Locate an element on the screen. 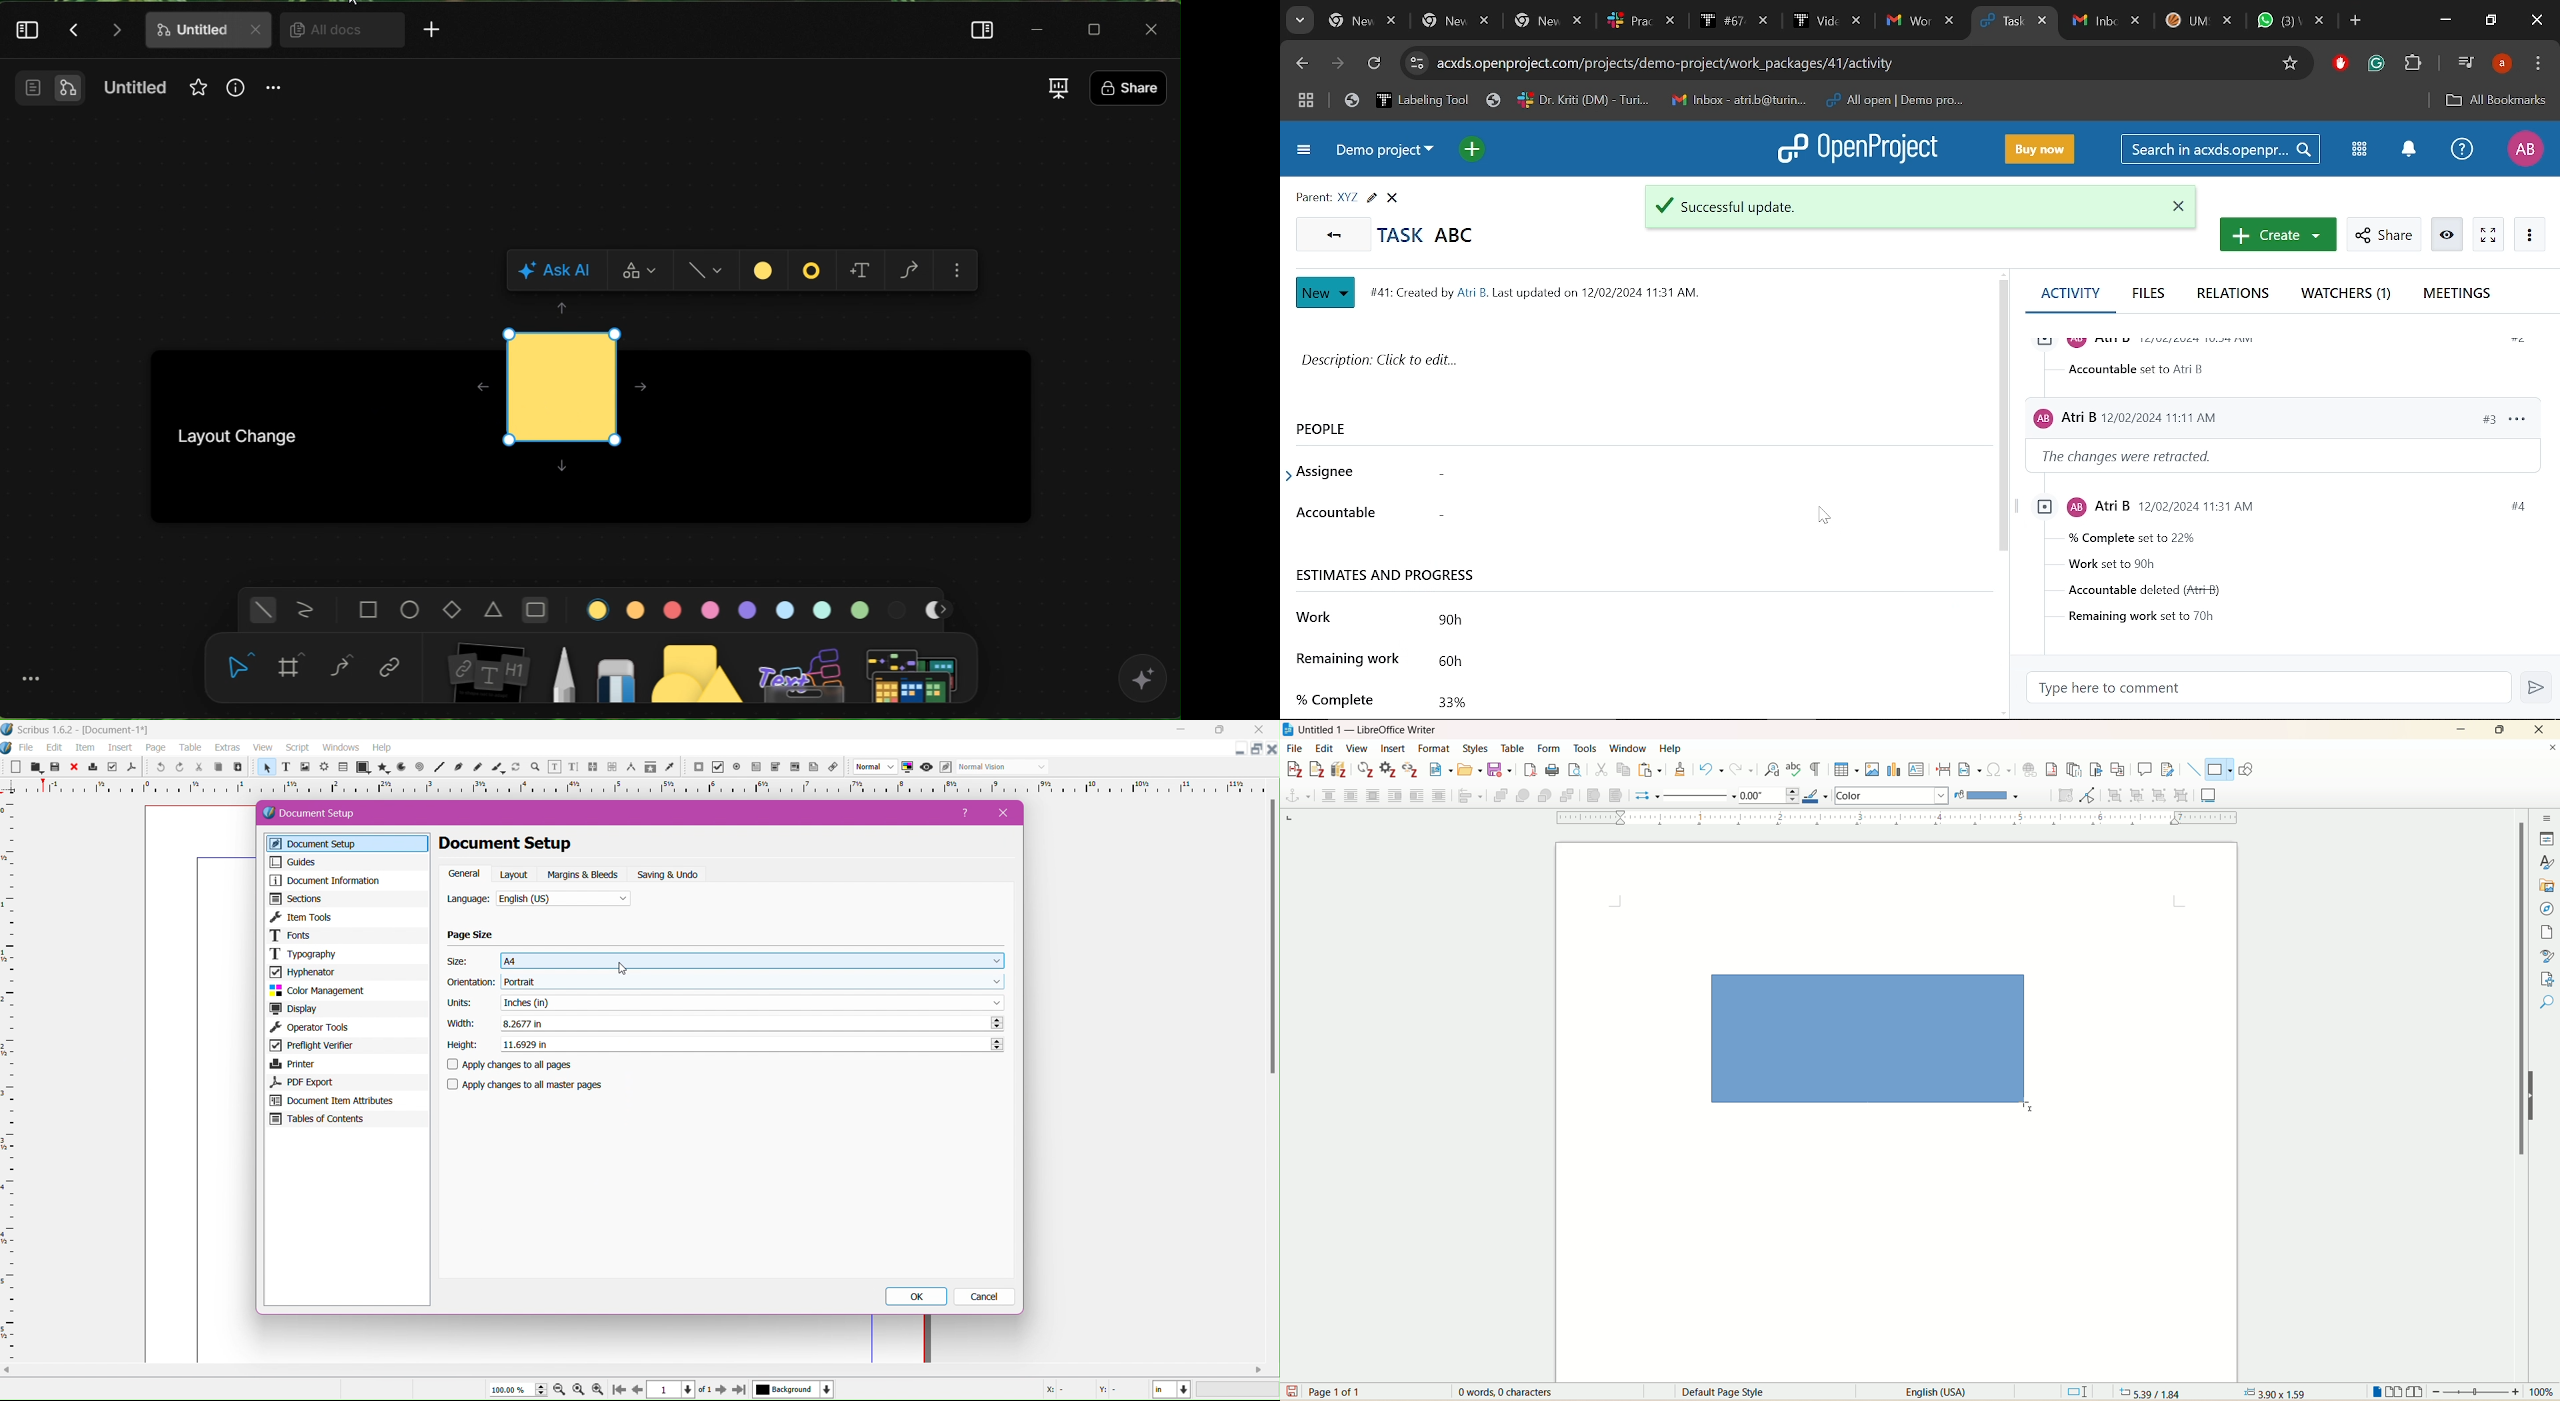  export as pdf is located at coordinates (1529, 771).